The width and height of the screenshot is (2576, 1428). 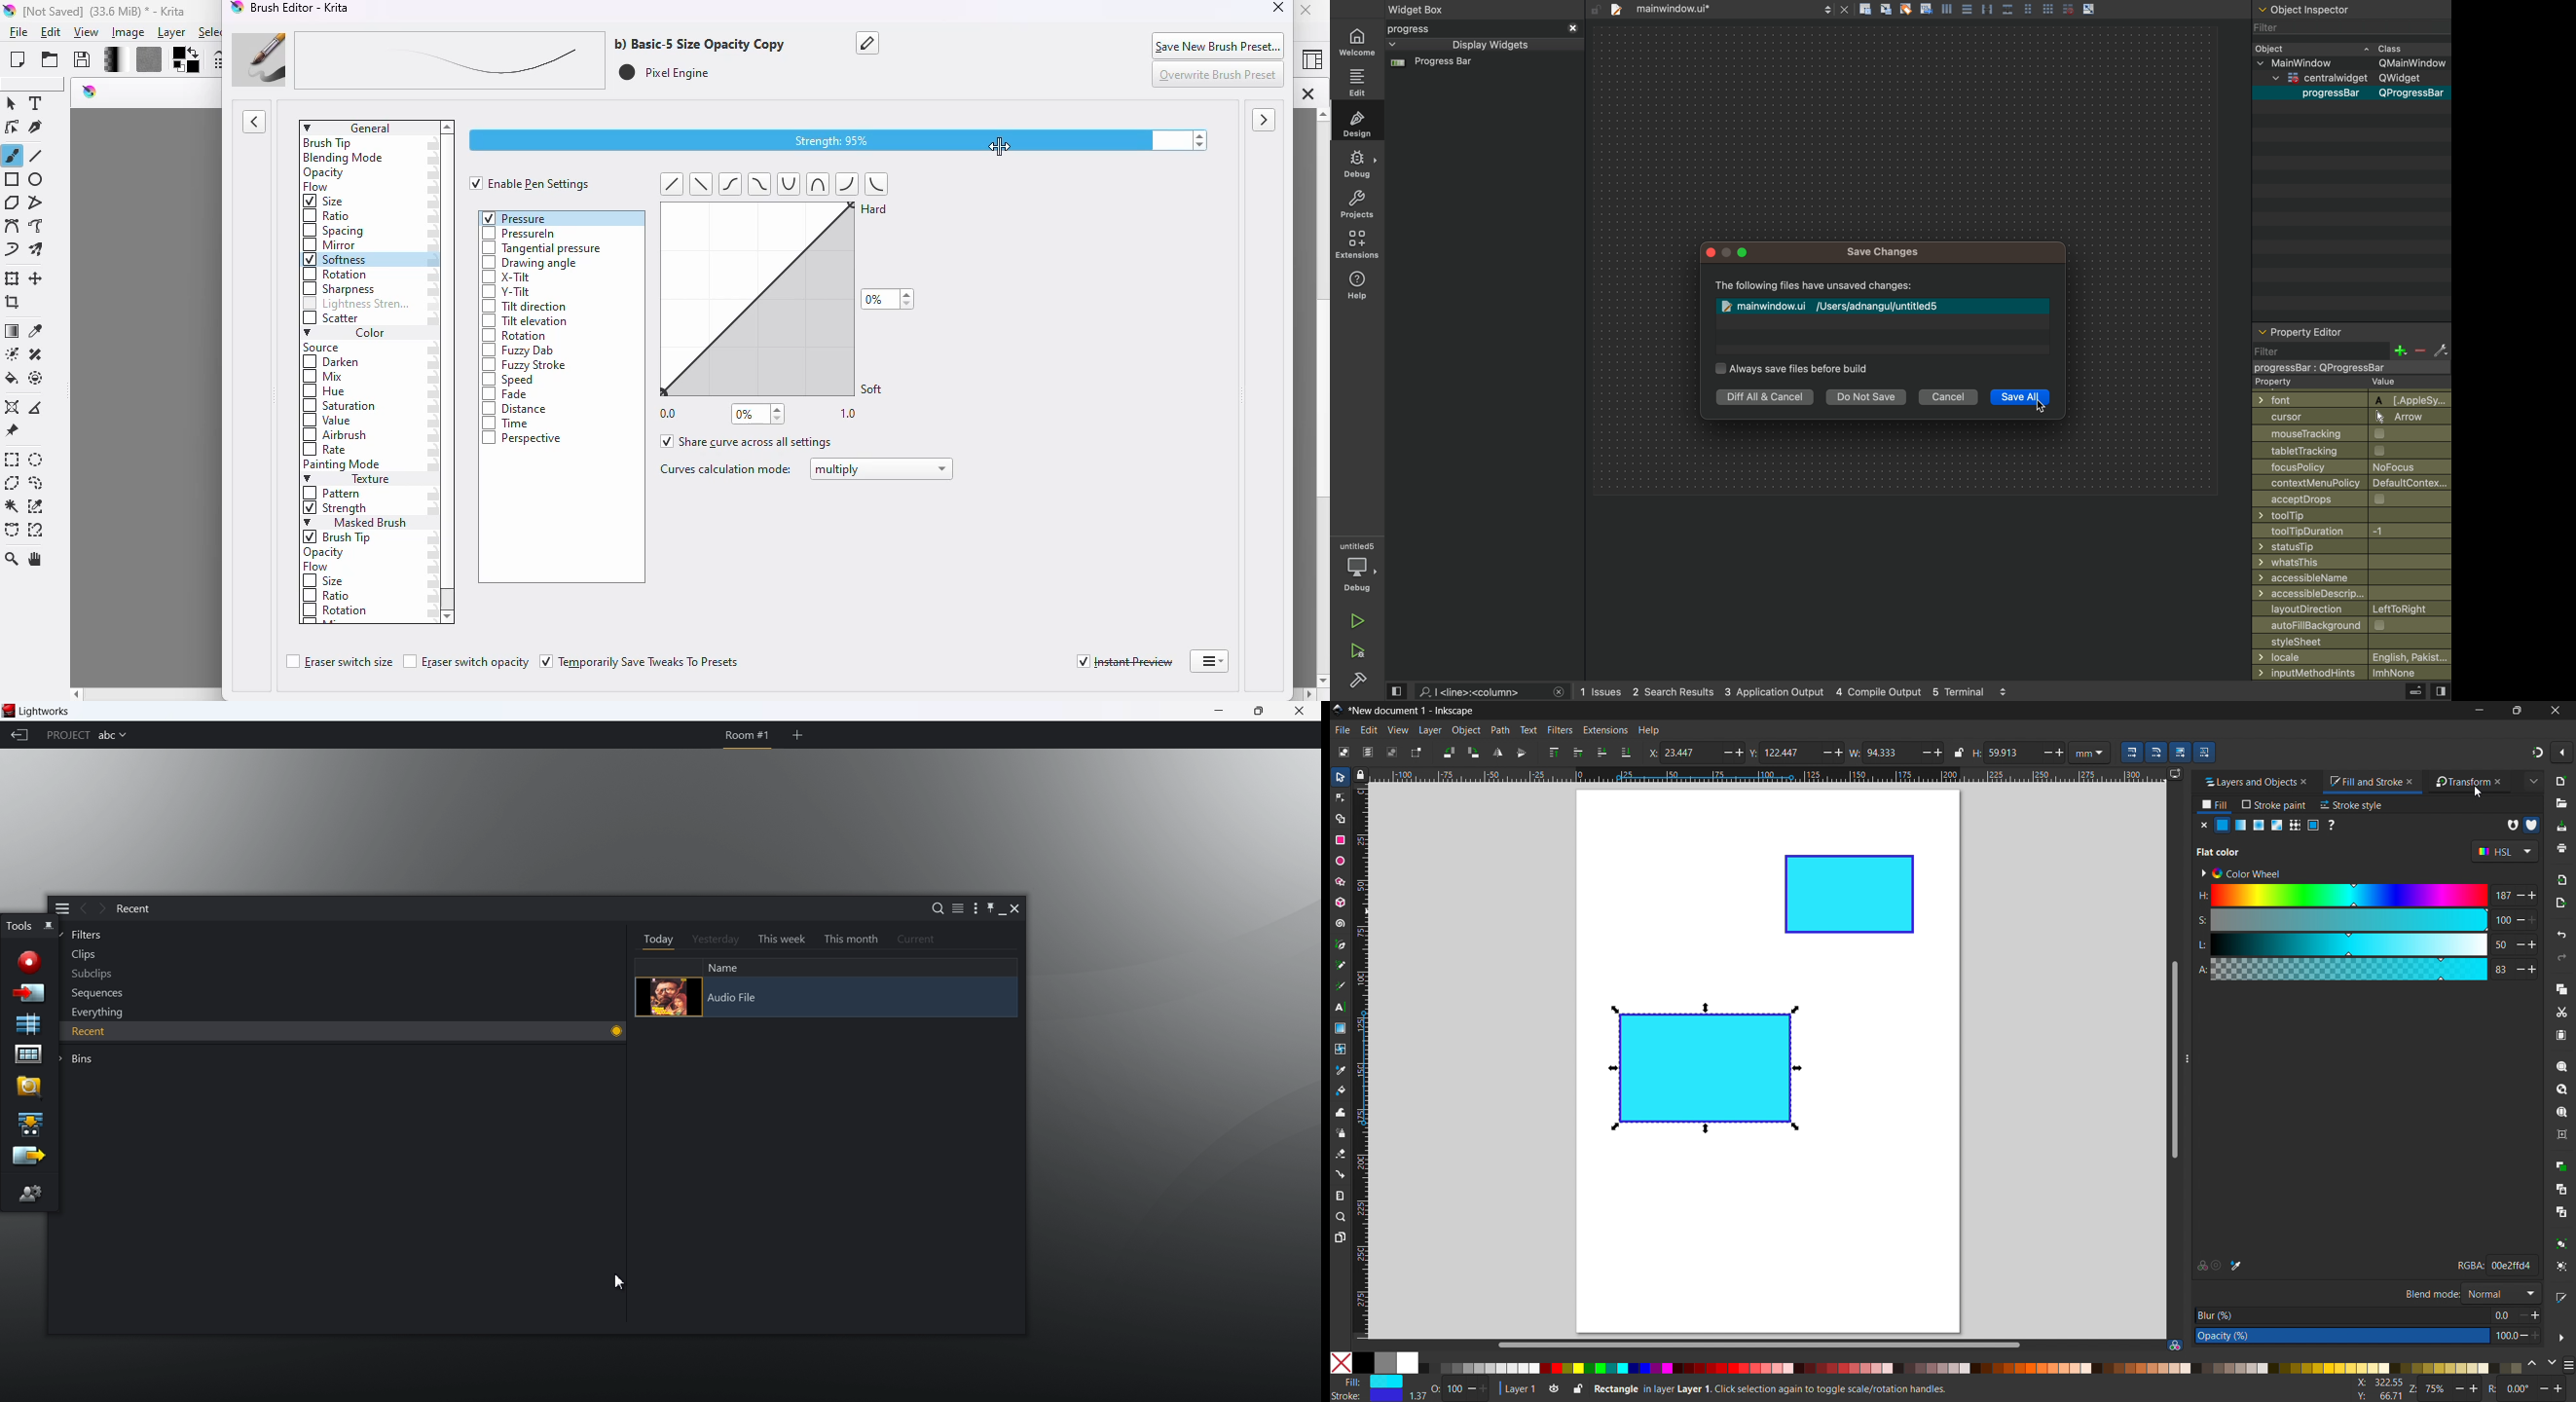 What do you see at coordinates (13, 278) in the screenshot?
I see `transform a layer or a section` at bounding box center [13, 278].